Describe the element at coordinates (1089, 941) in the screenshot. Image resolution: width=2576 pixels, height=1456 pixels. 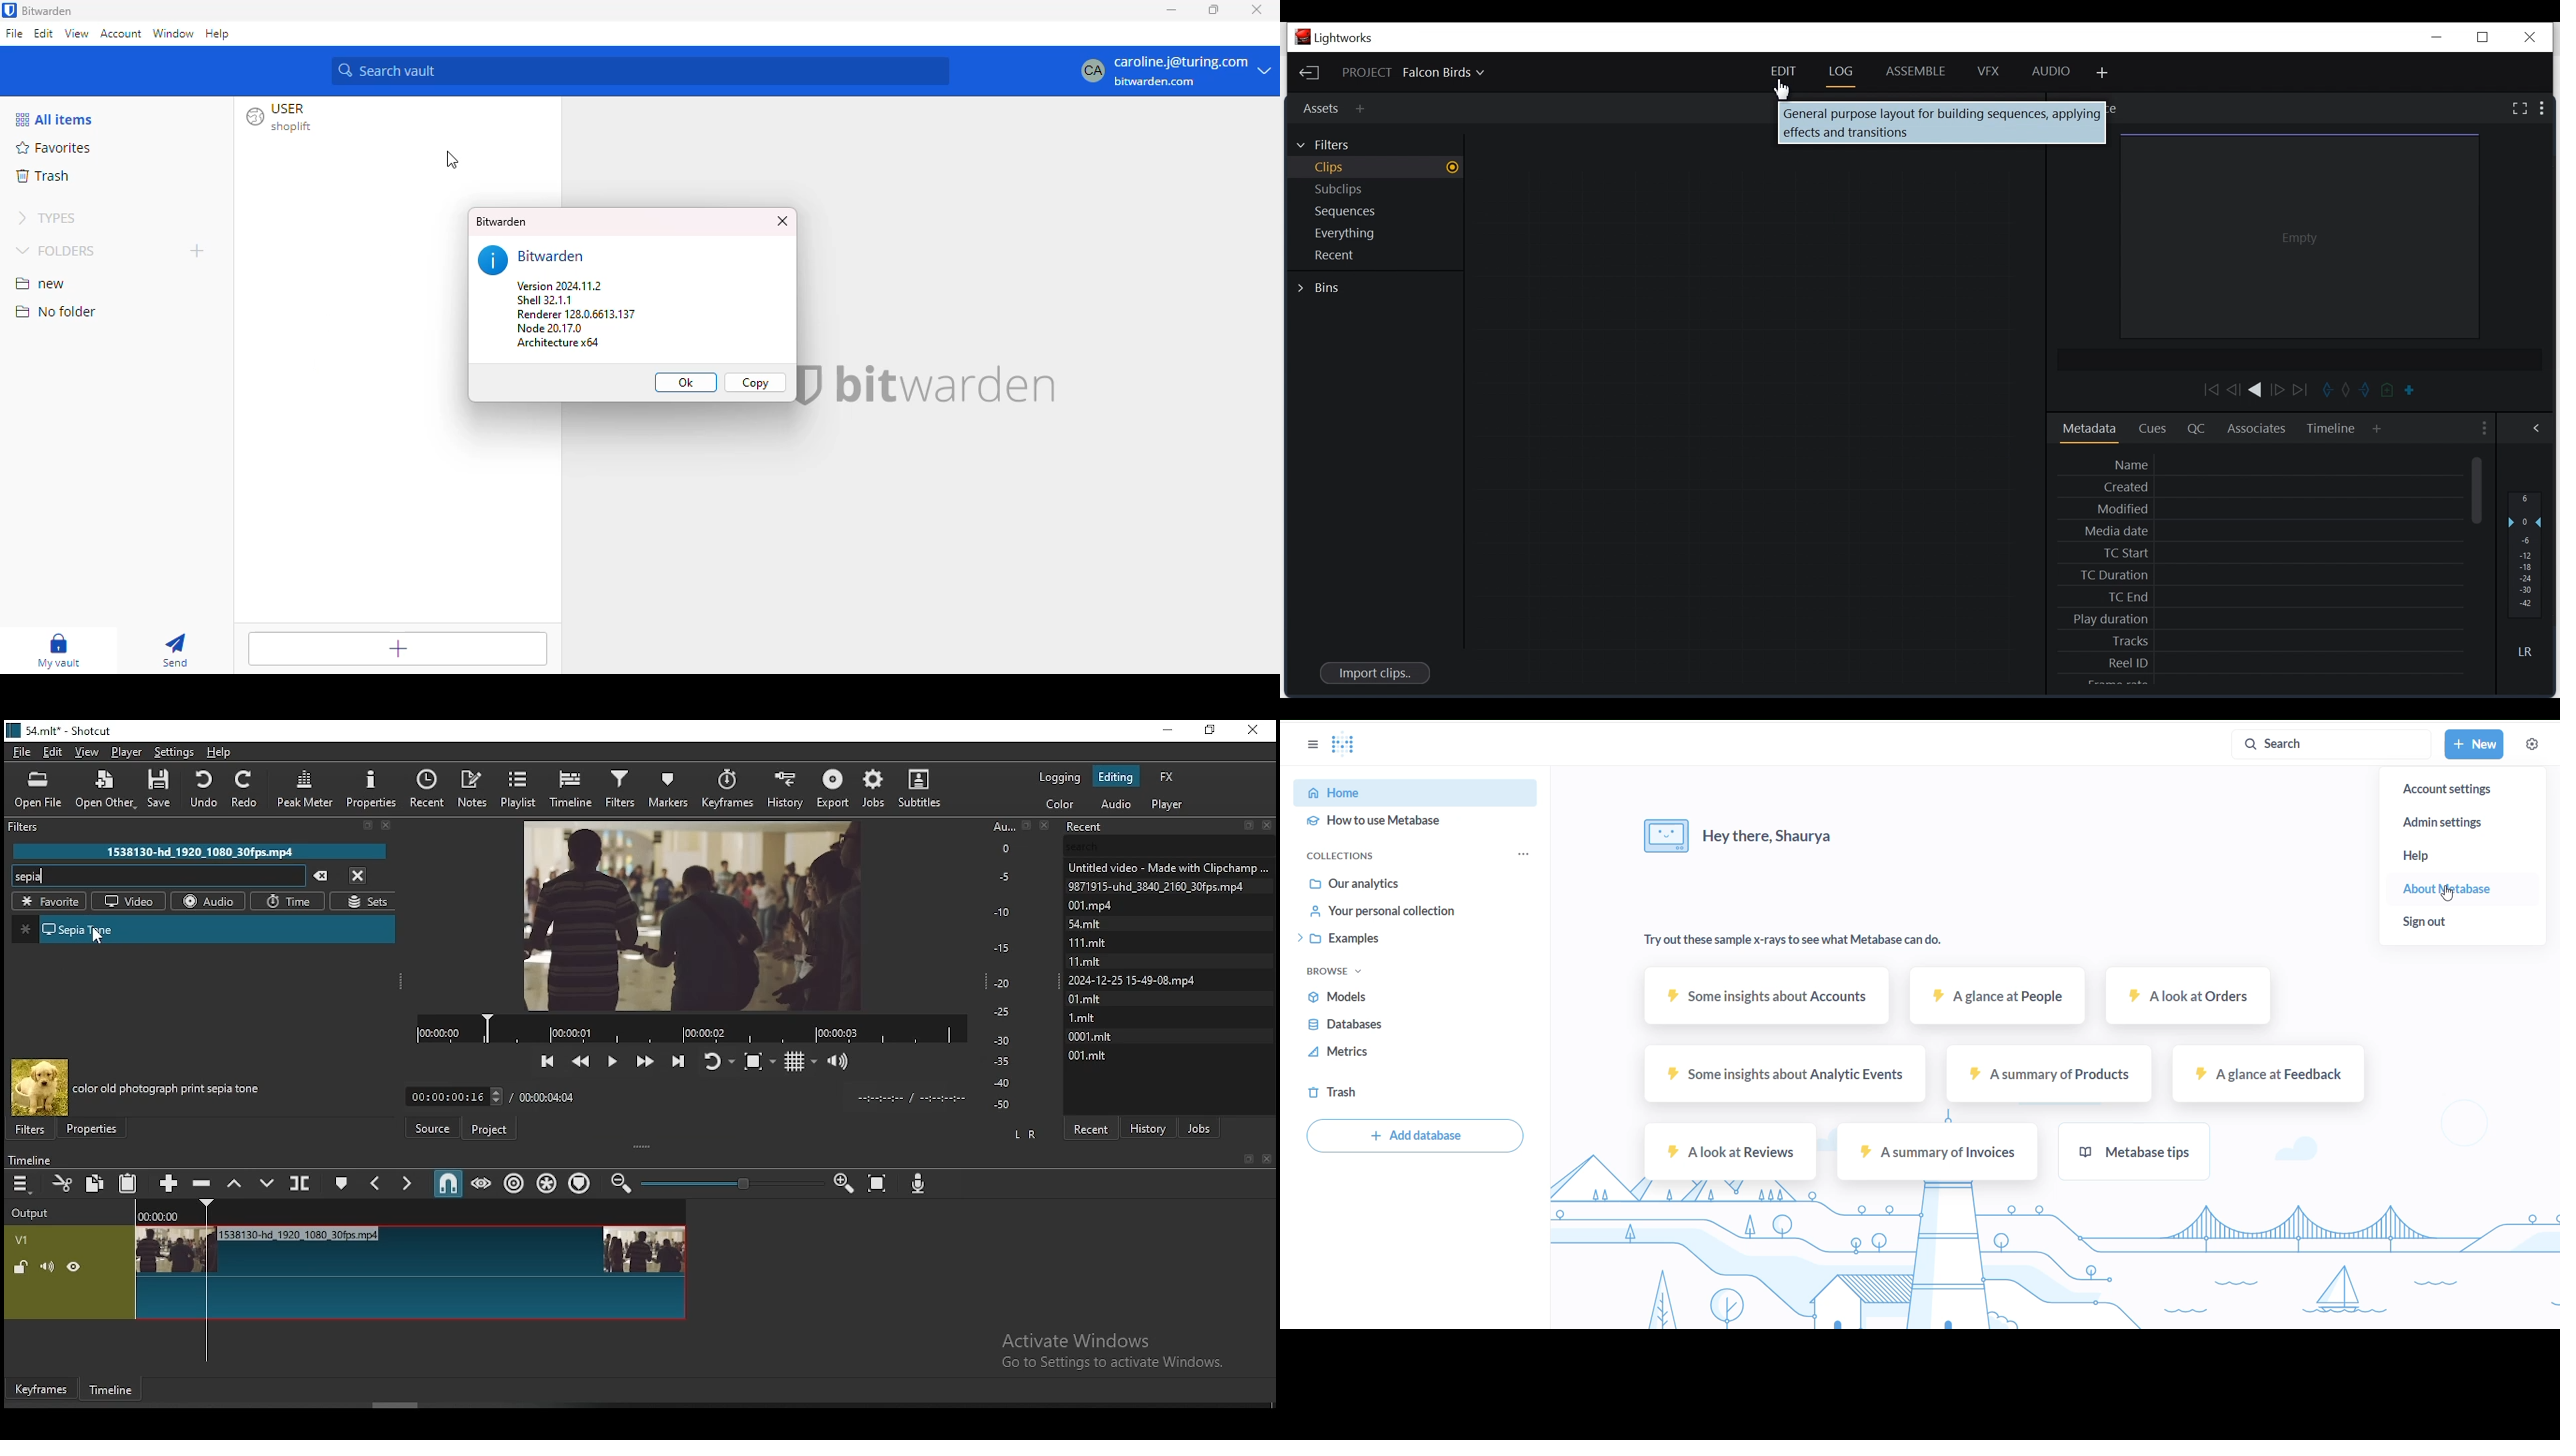
I see `111.Mmit` at that location.